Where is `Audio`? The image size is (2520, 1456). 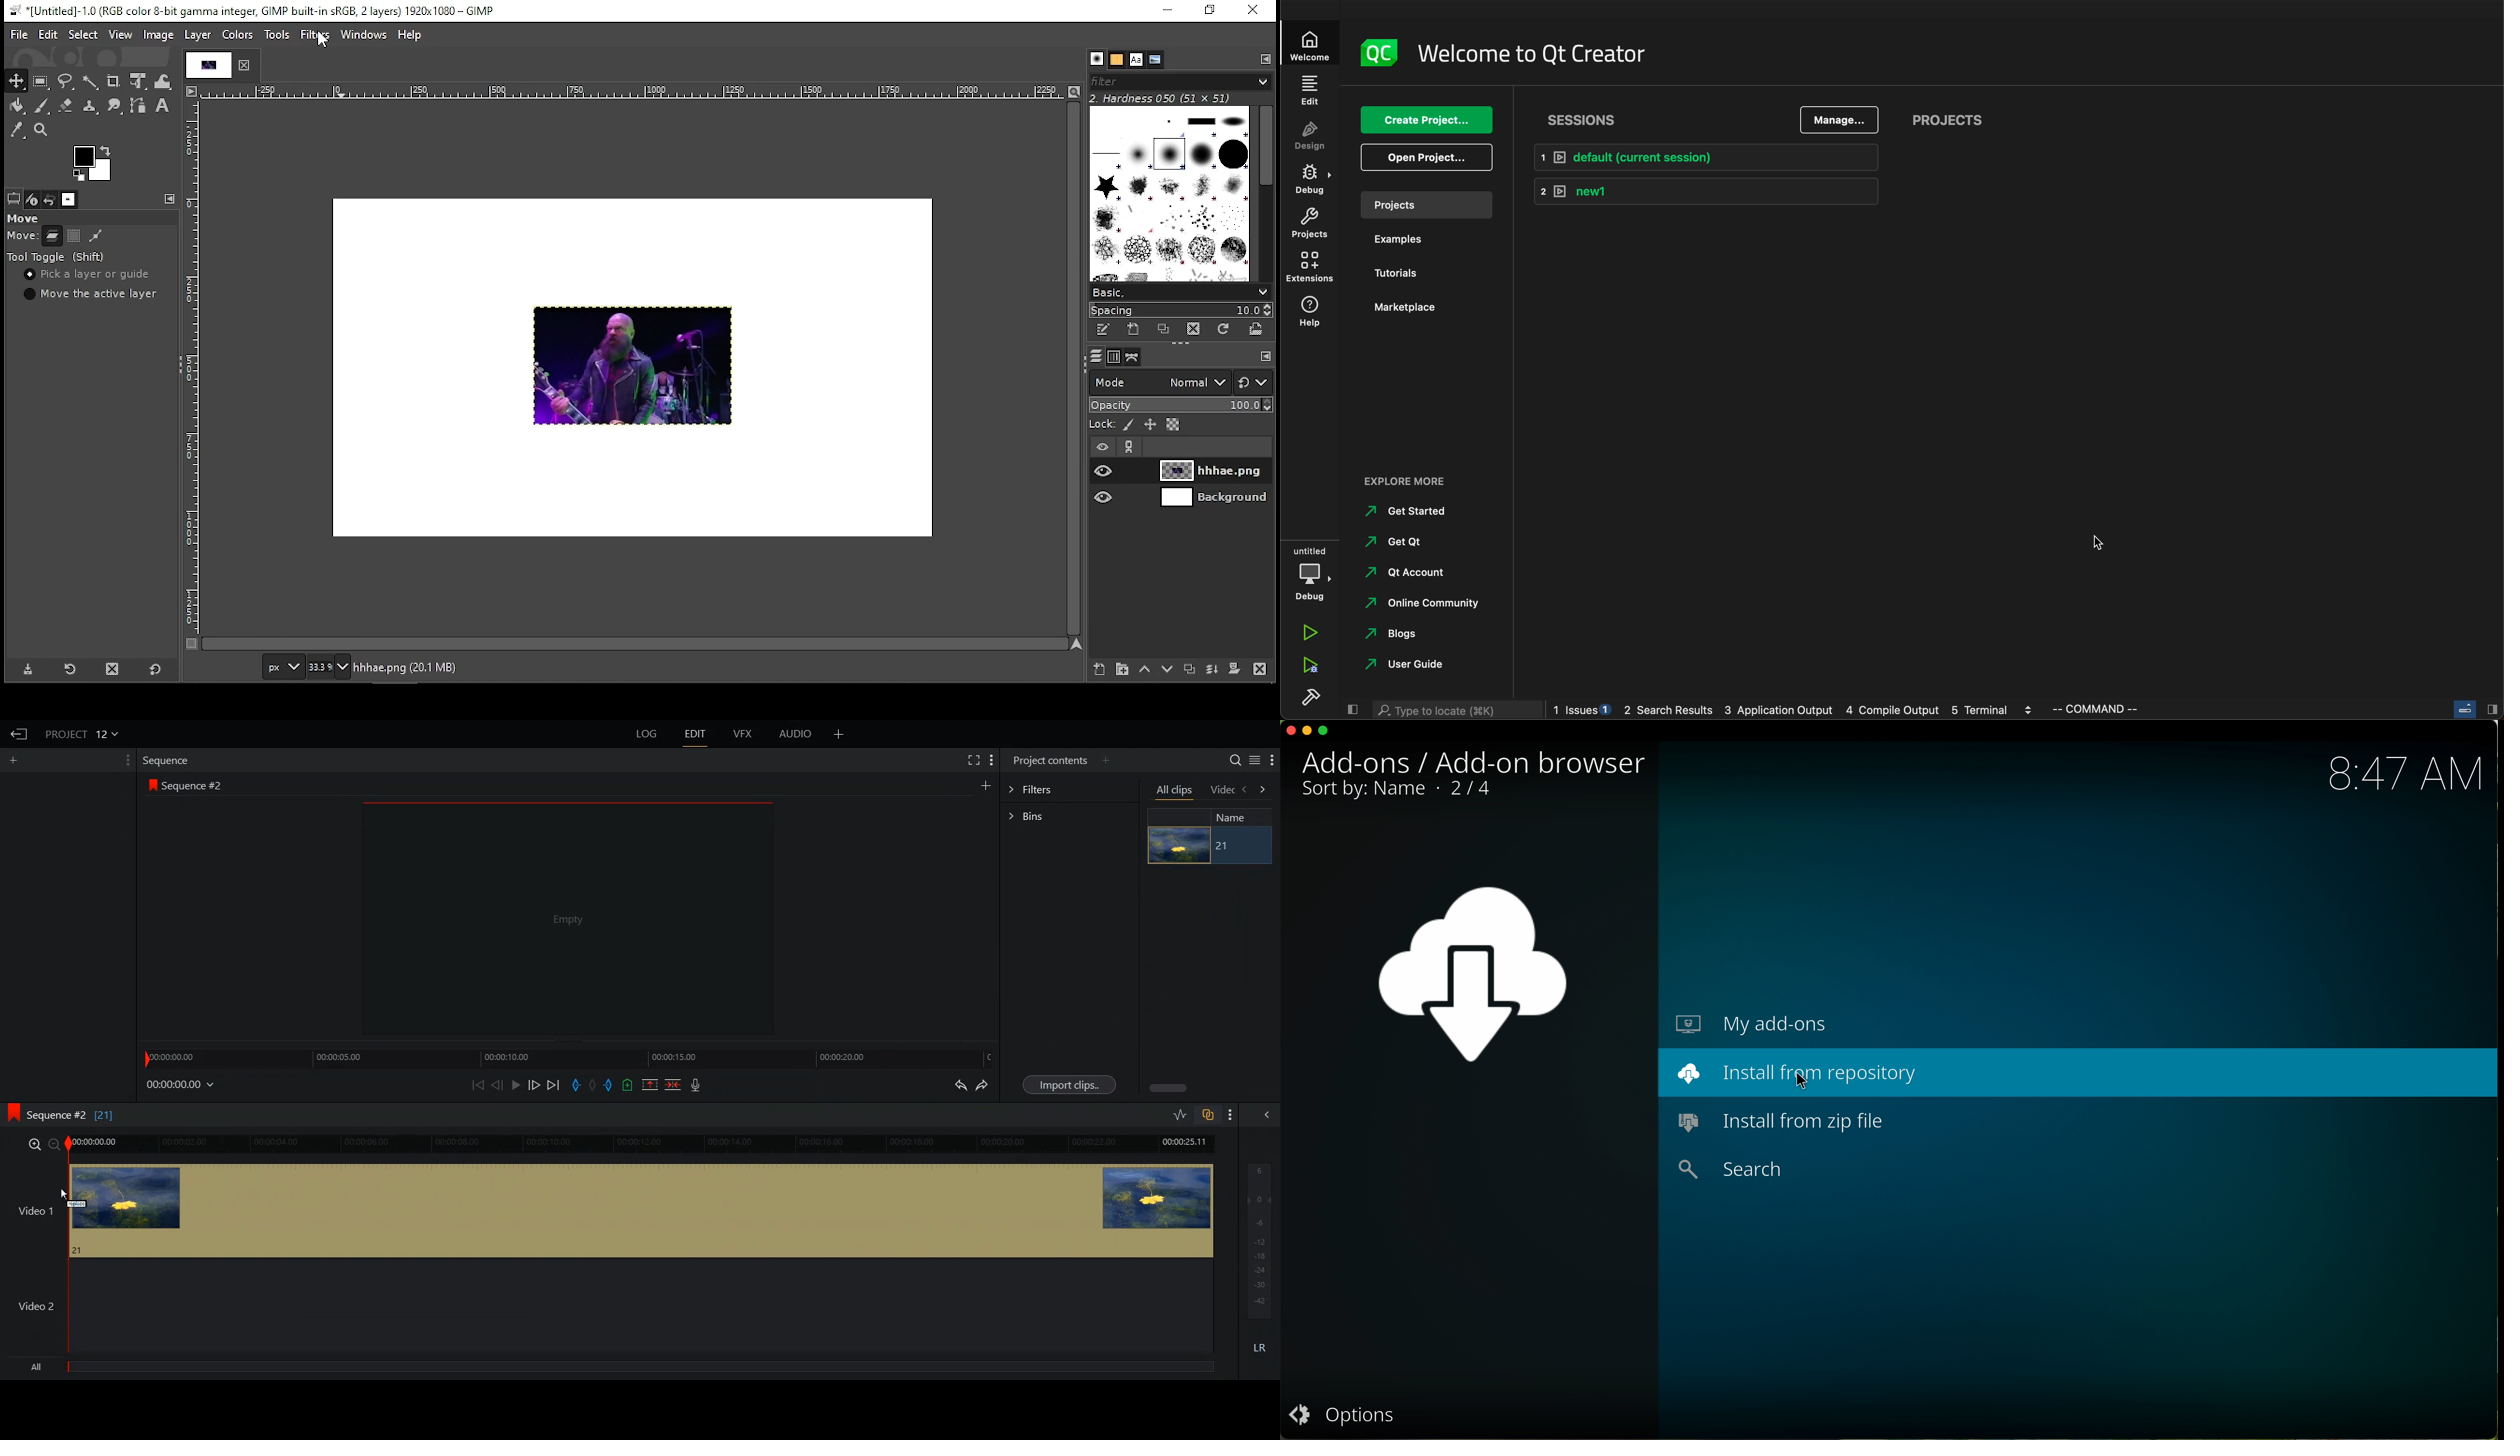 Audio is located at coordinates (797, 734).